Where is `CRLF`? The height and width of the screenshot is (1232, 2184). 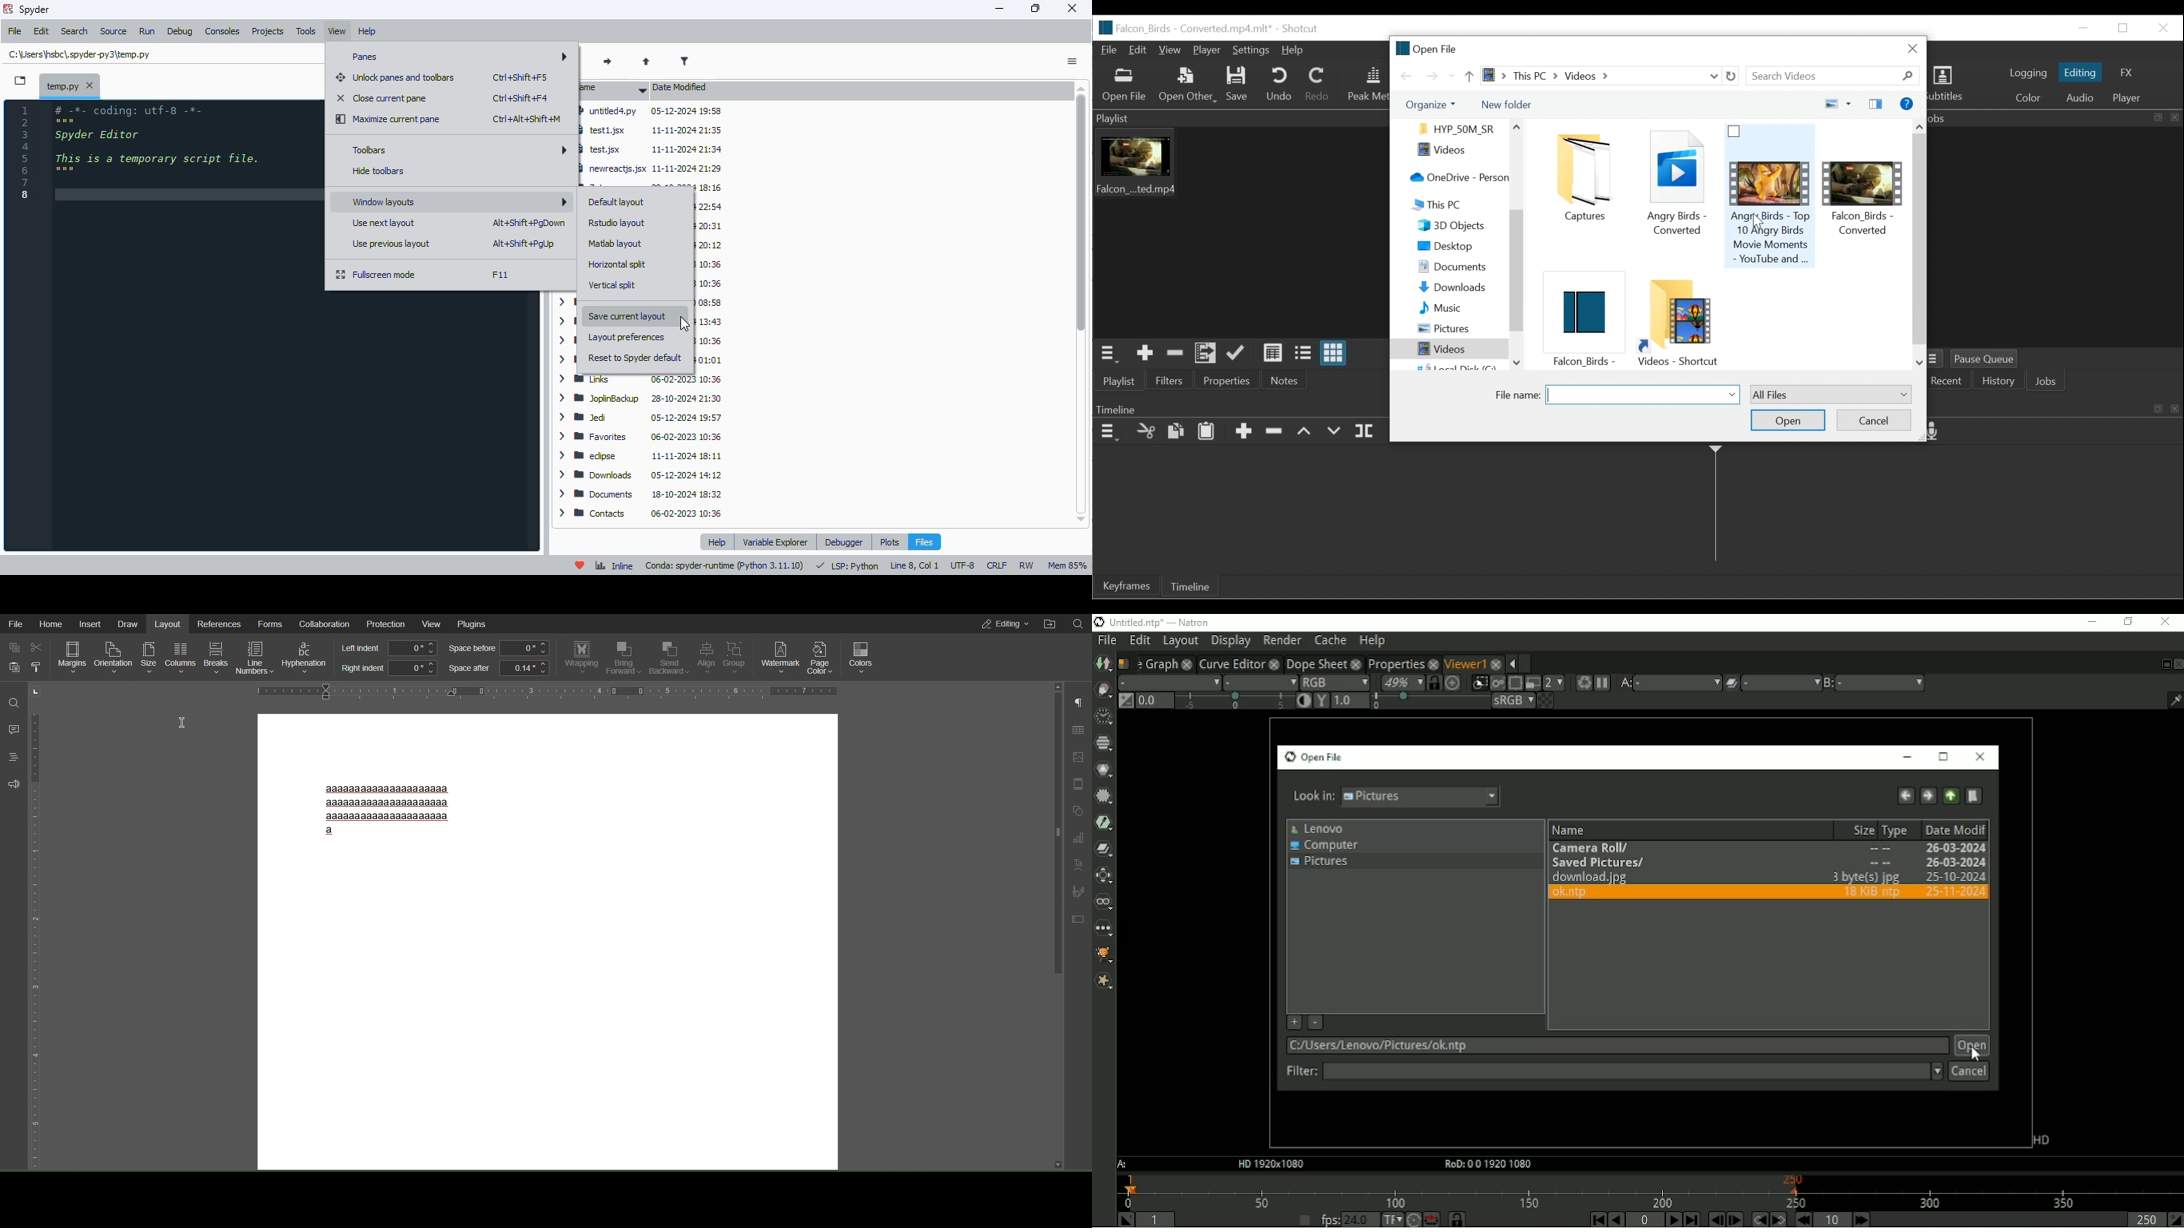
CRLF is located at coordinates (996, 565).